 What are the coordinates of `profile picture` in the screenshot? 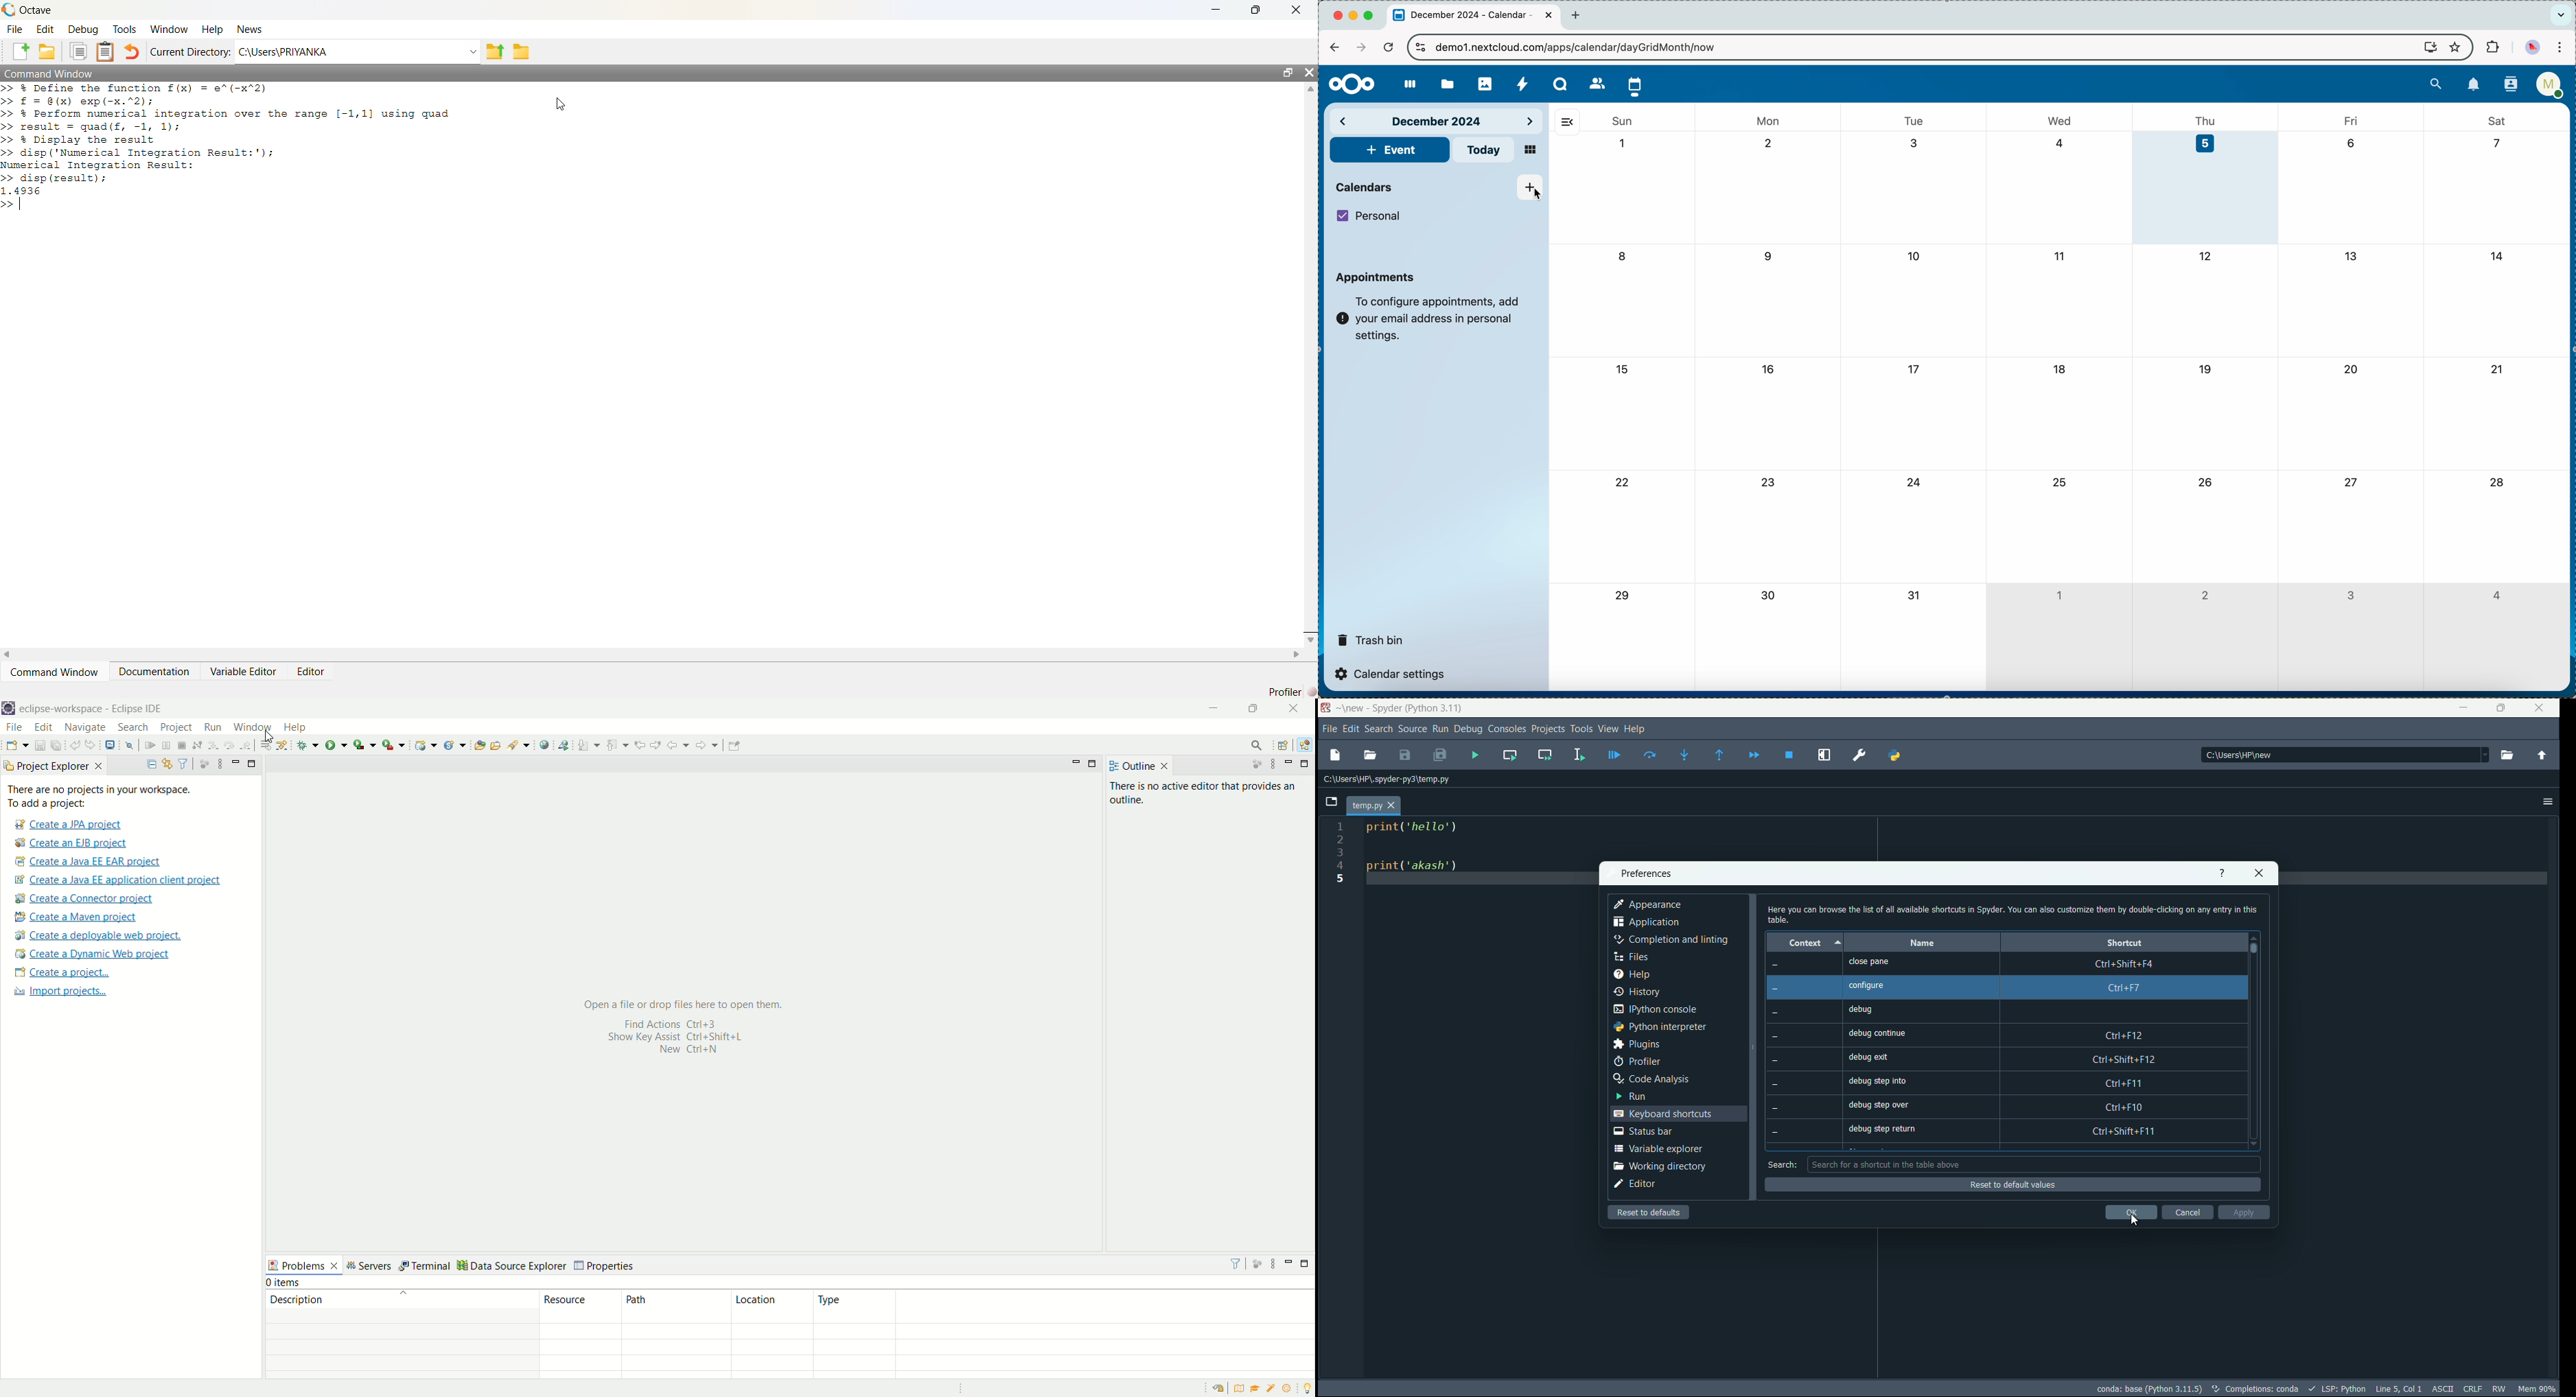 It's located at (2532, 47).